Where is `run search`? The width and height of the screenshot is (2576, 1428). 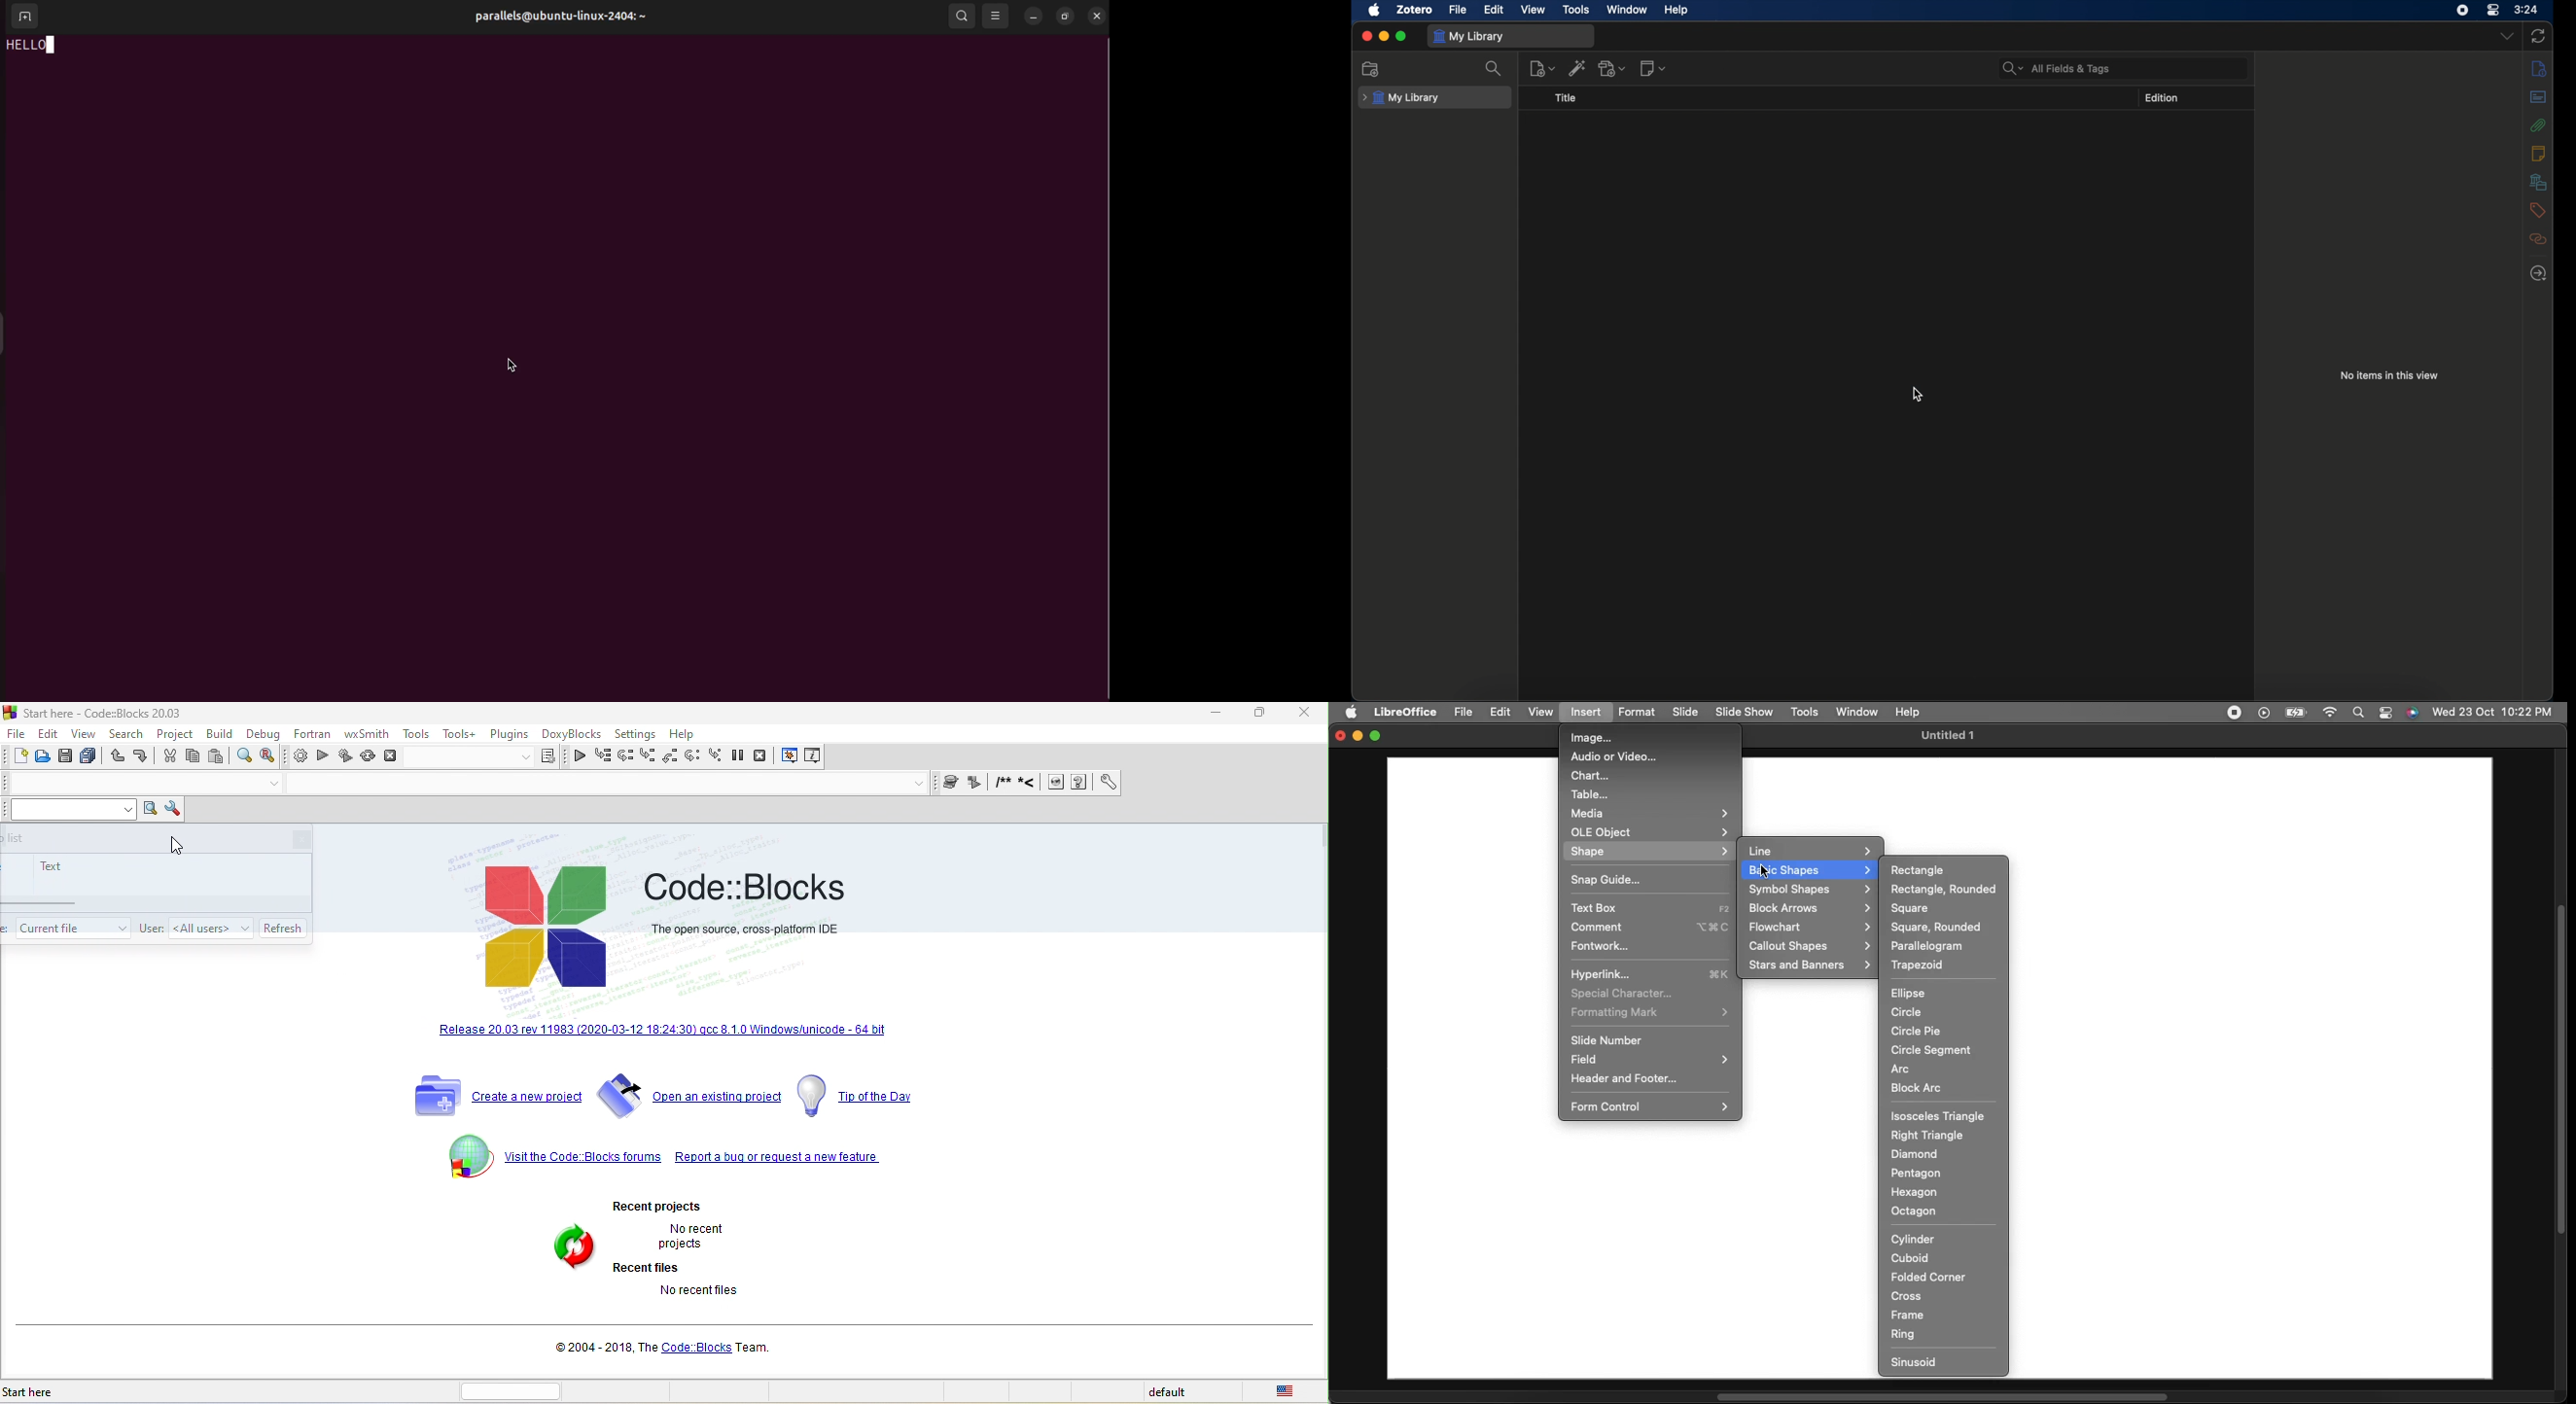
run search is located at coordinates (150, 810).